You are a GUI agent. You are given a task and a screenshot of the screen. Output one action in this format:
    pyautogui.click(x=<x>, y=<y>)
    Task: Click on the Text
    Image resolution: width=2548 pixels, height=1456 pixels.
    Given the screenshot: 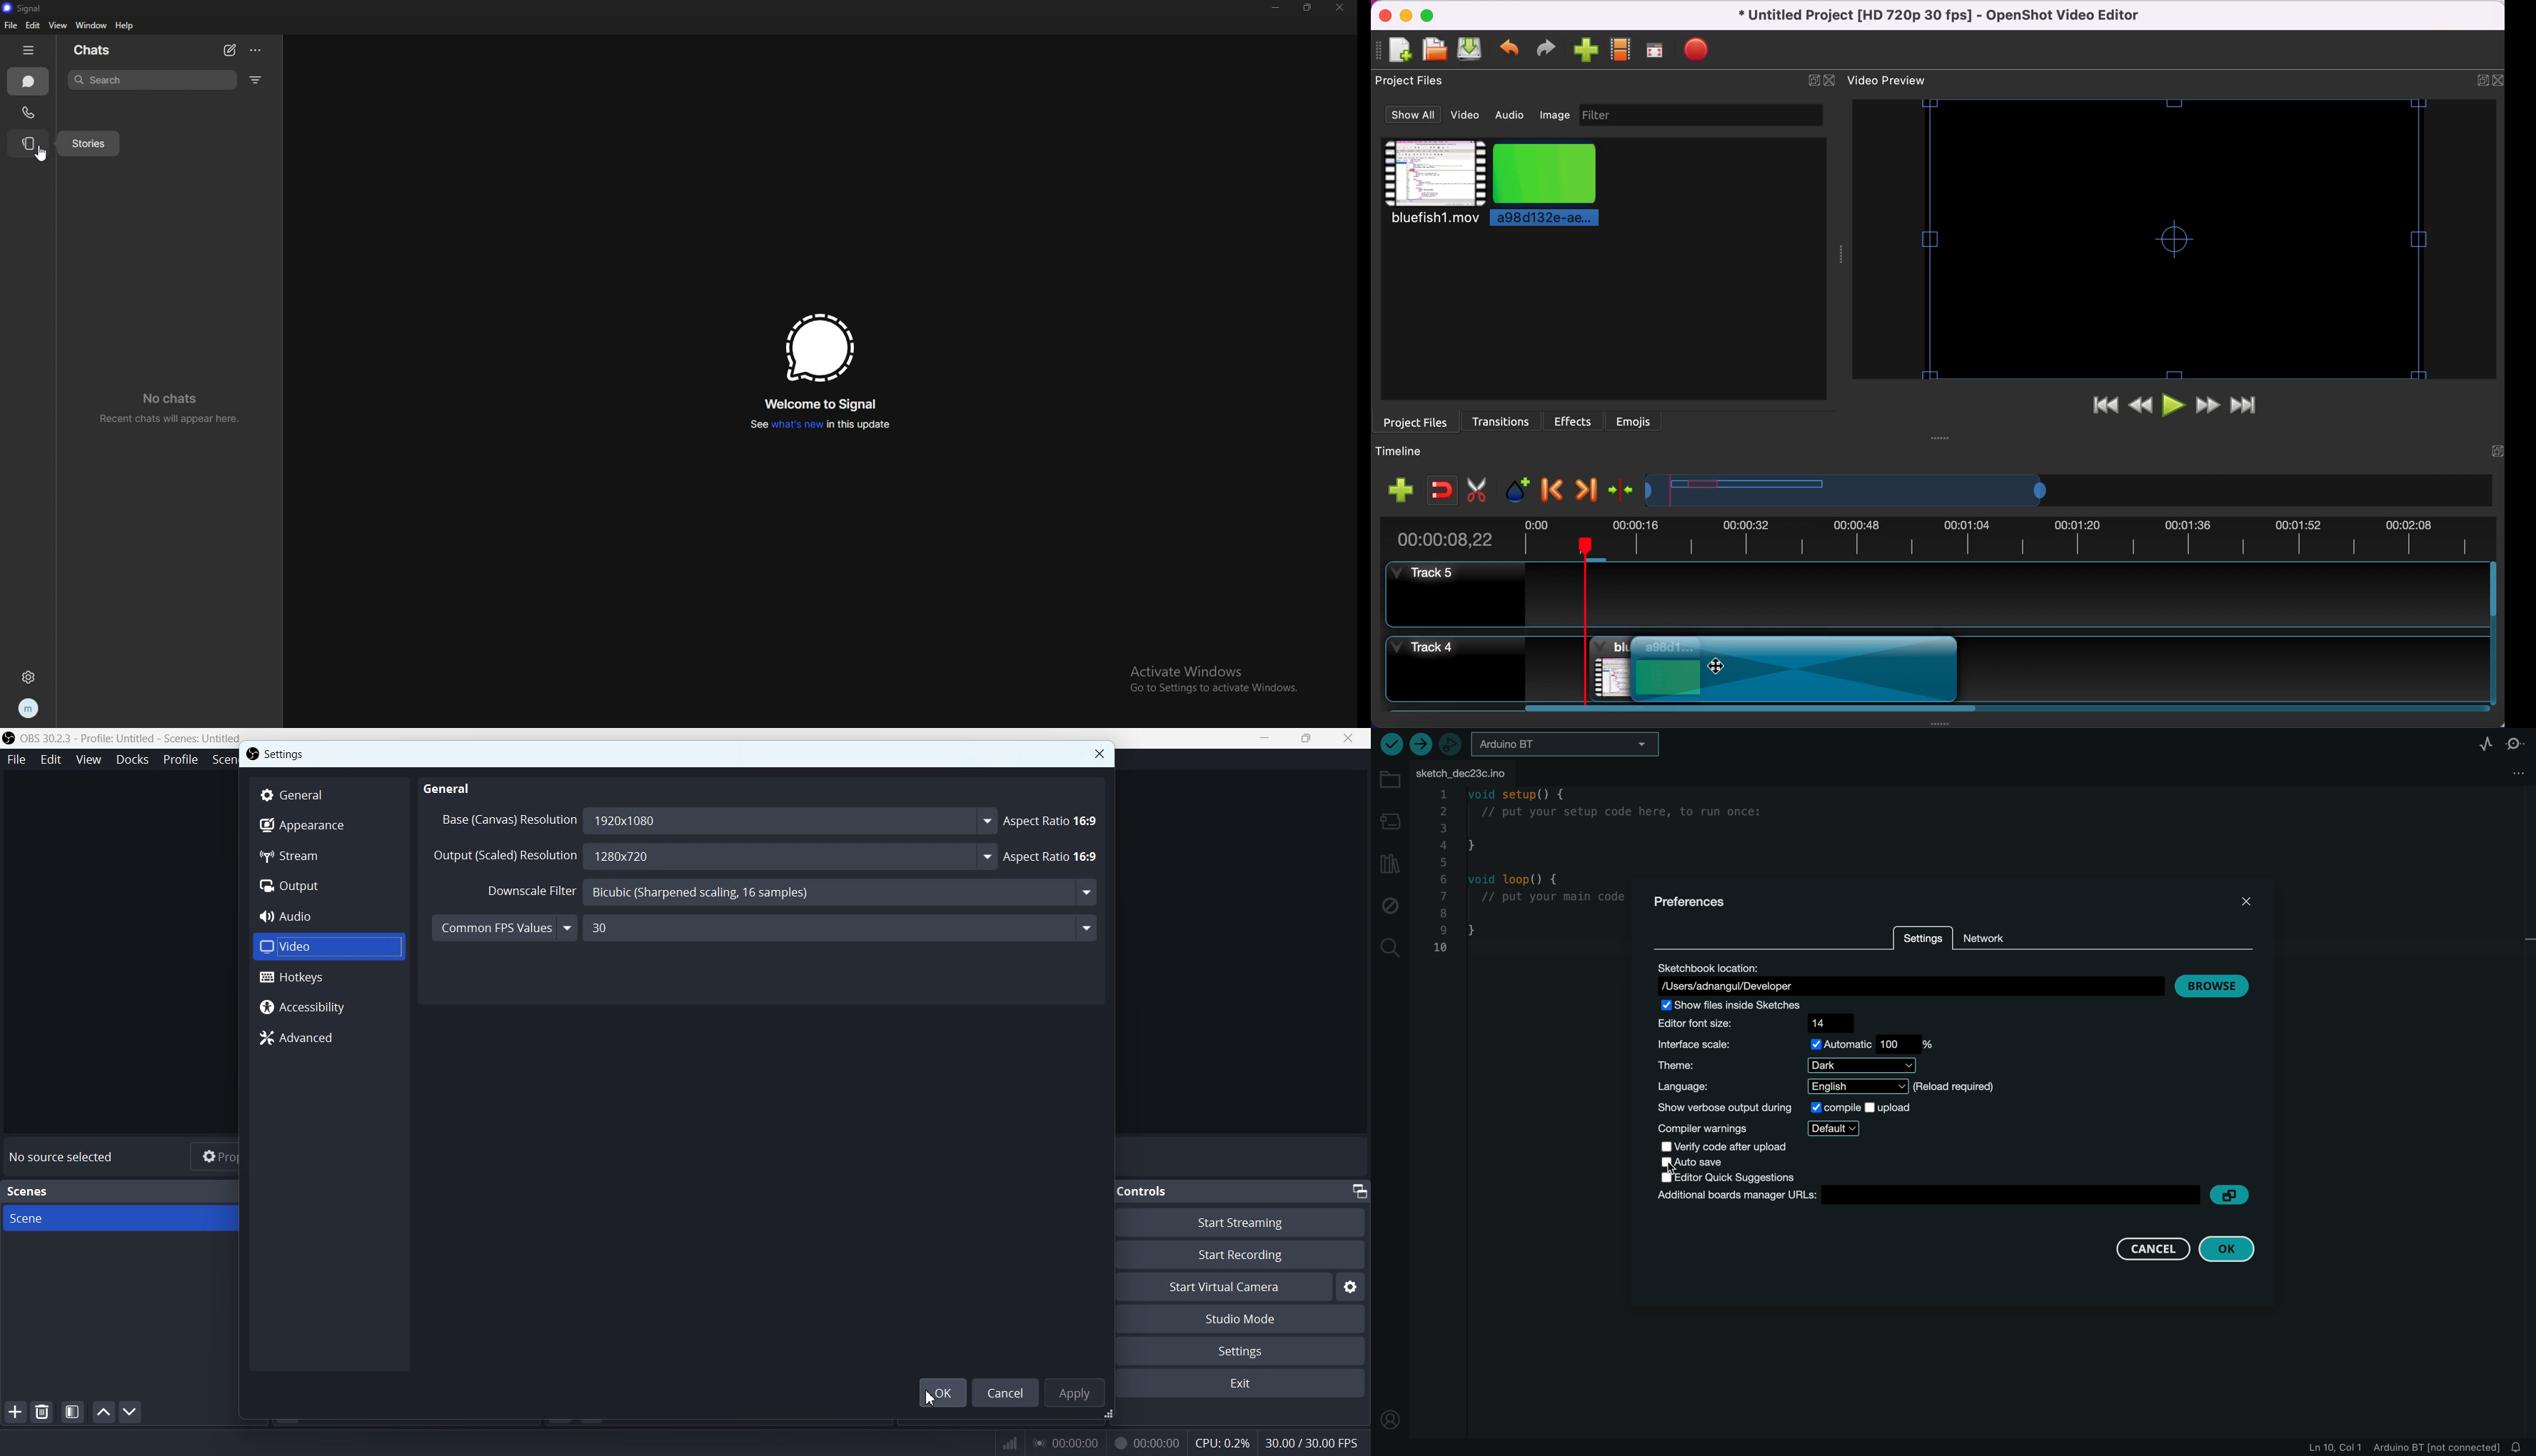 What is the action you would take?
    pyautogui.click(x=64, y=1157)
    